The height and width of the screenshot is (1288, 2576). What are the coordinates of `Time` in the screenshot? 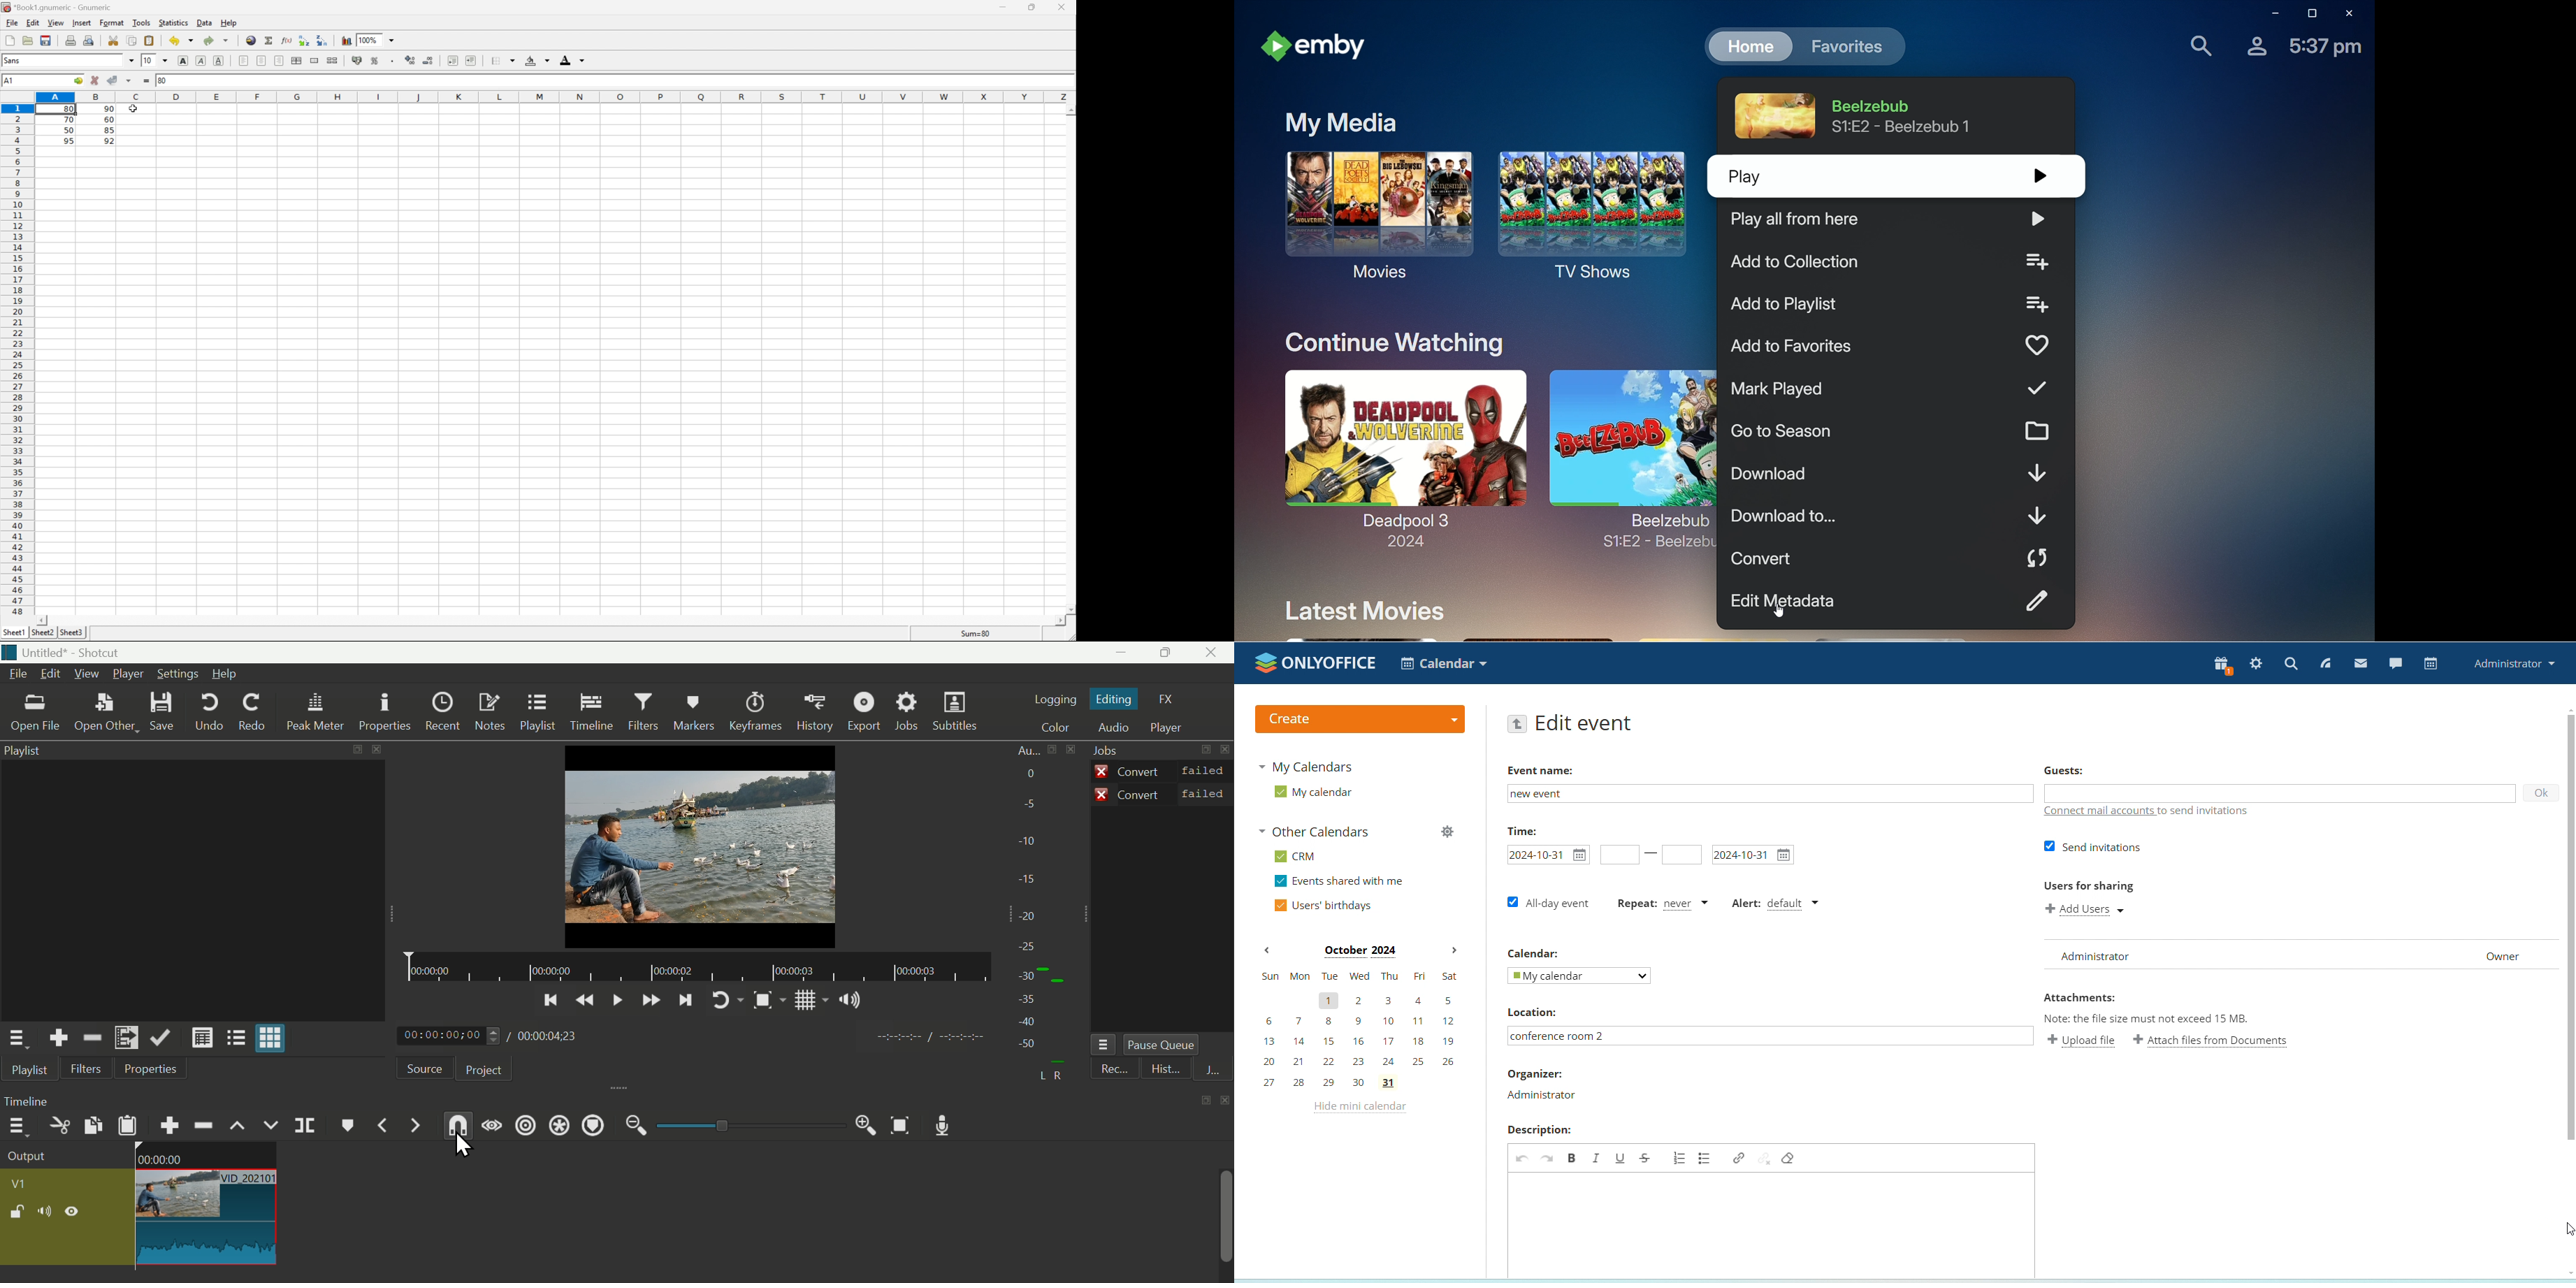 It's located at (31, 1100).